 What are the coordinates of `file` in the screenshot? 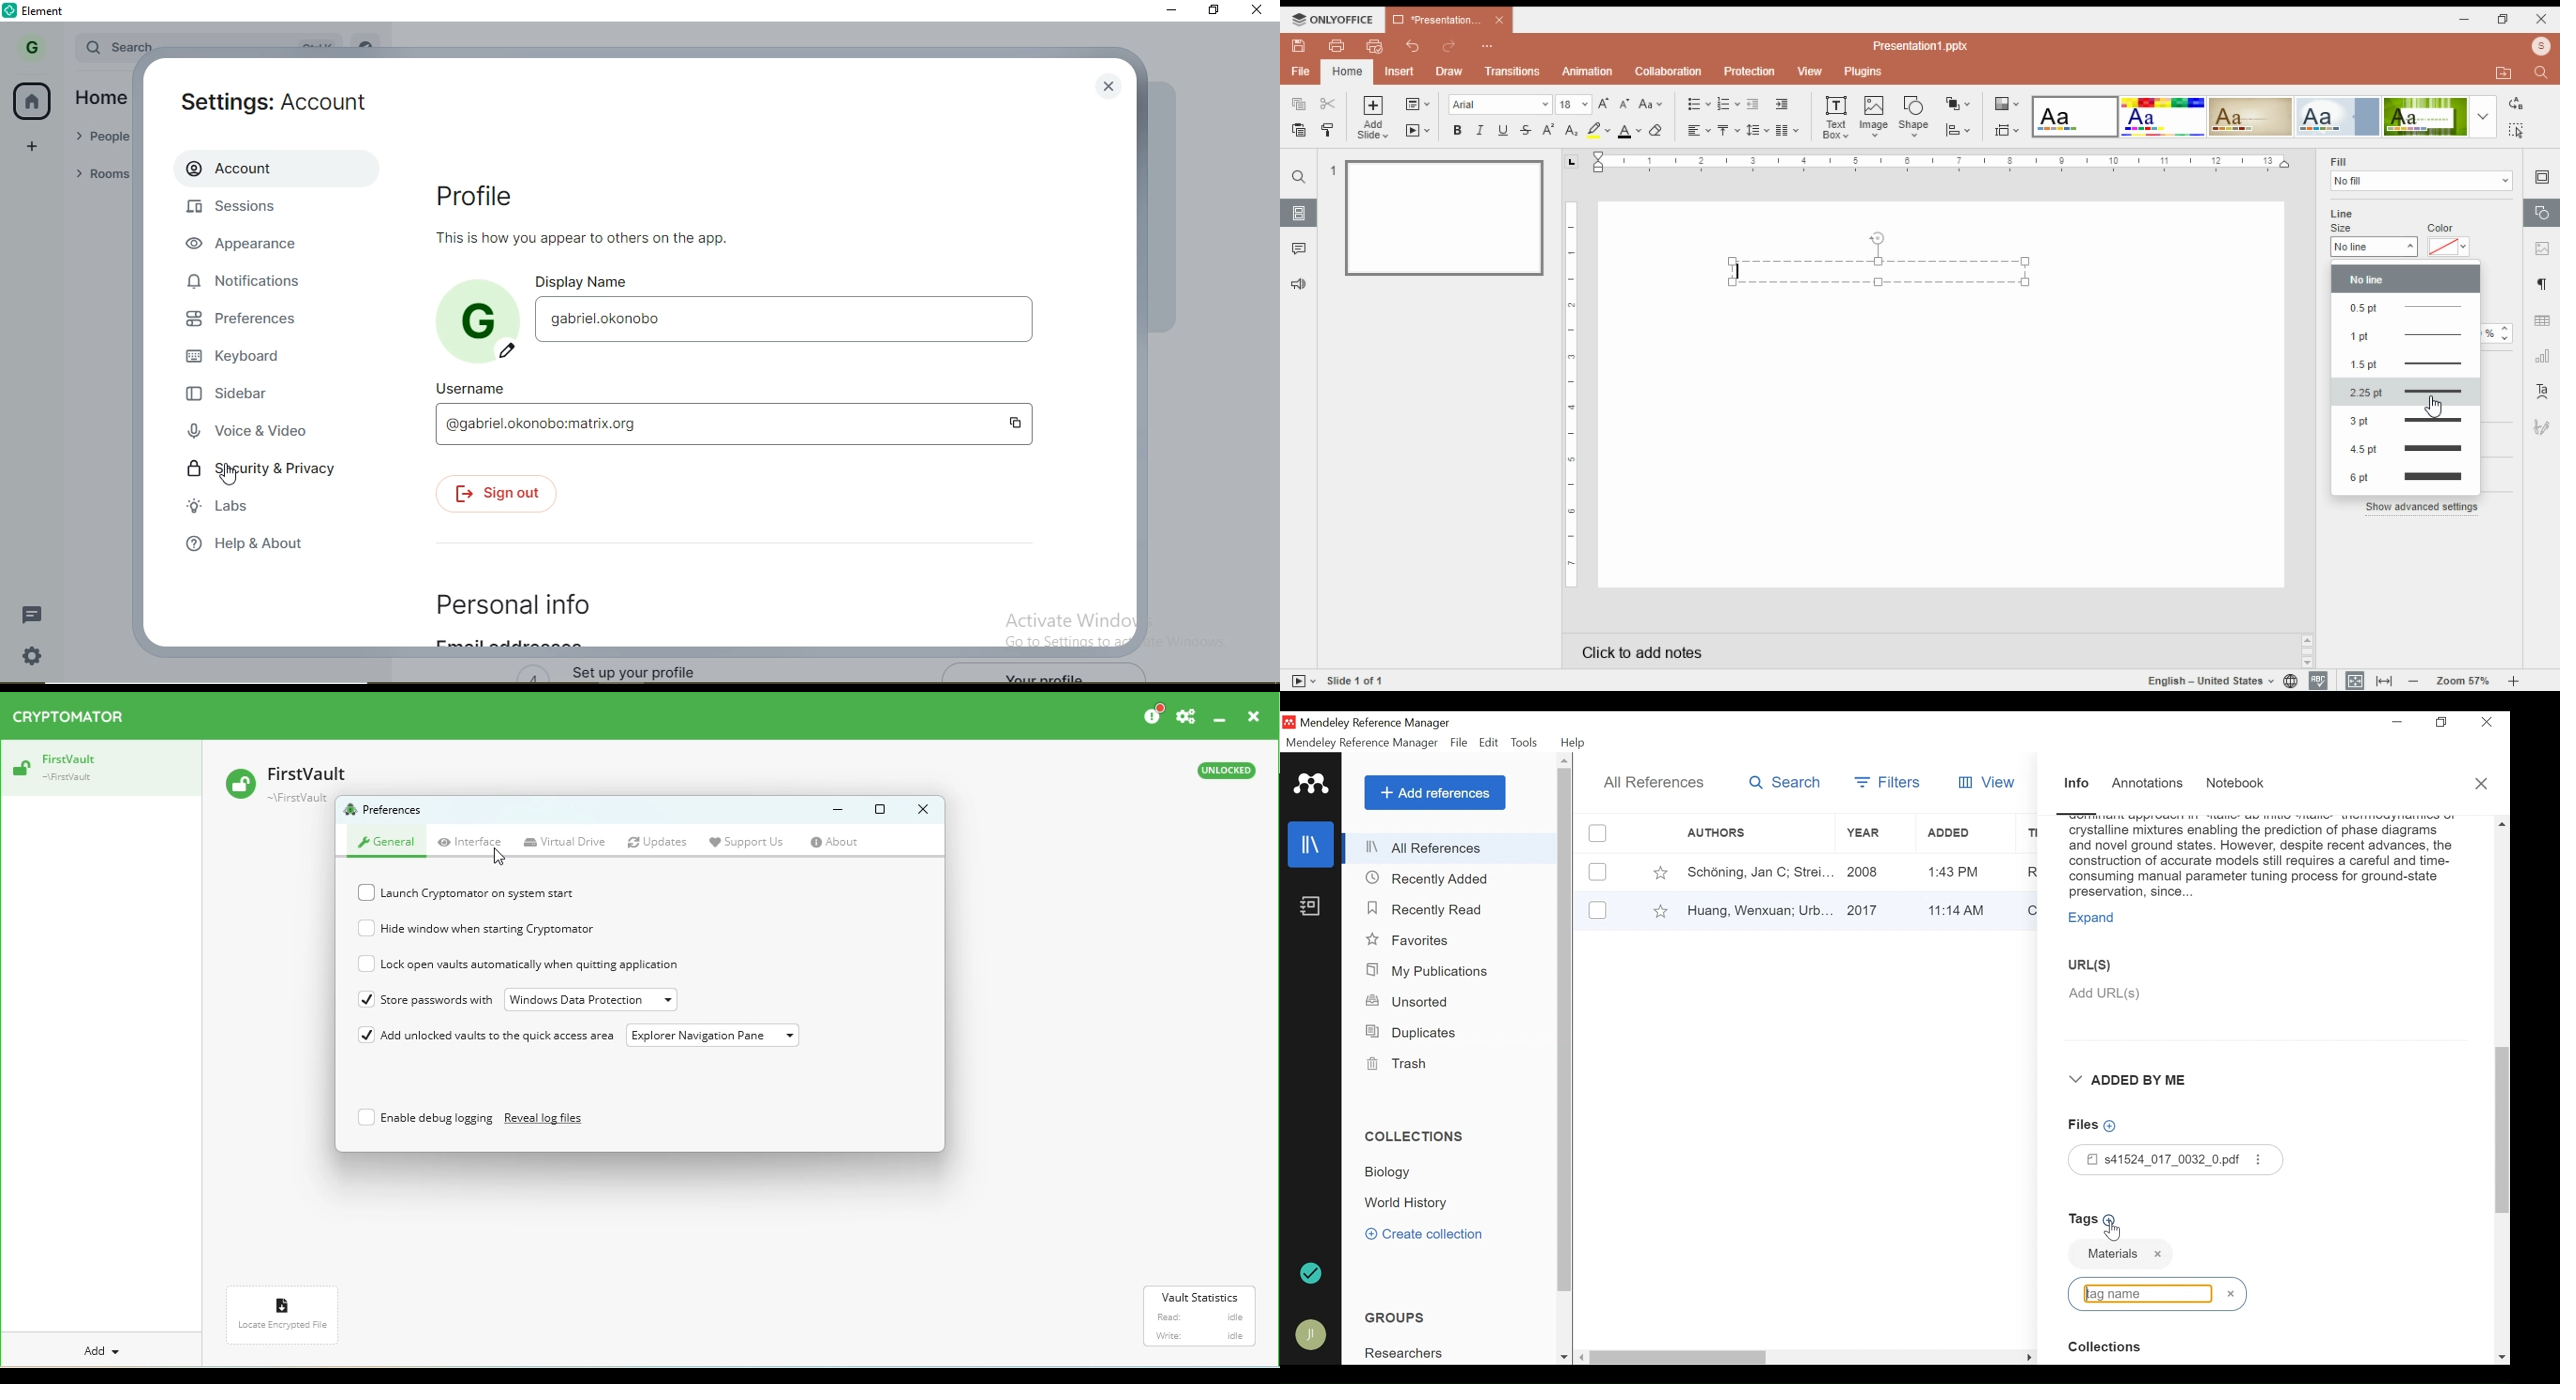 It's located at (1300, 71).